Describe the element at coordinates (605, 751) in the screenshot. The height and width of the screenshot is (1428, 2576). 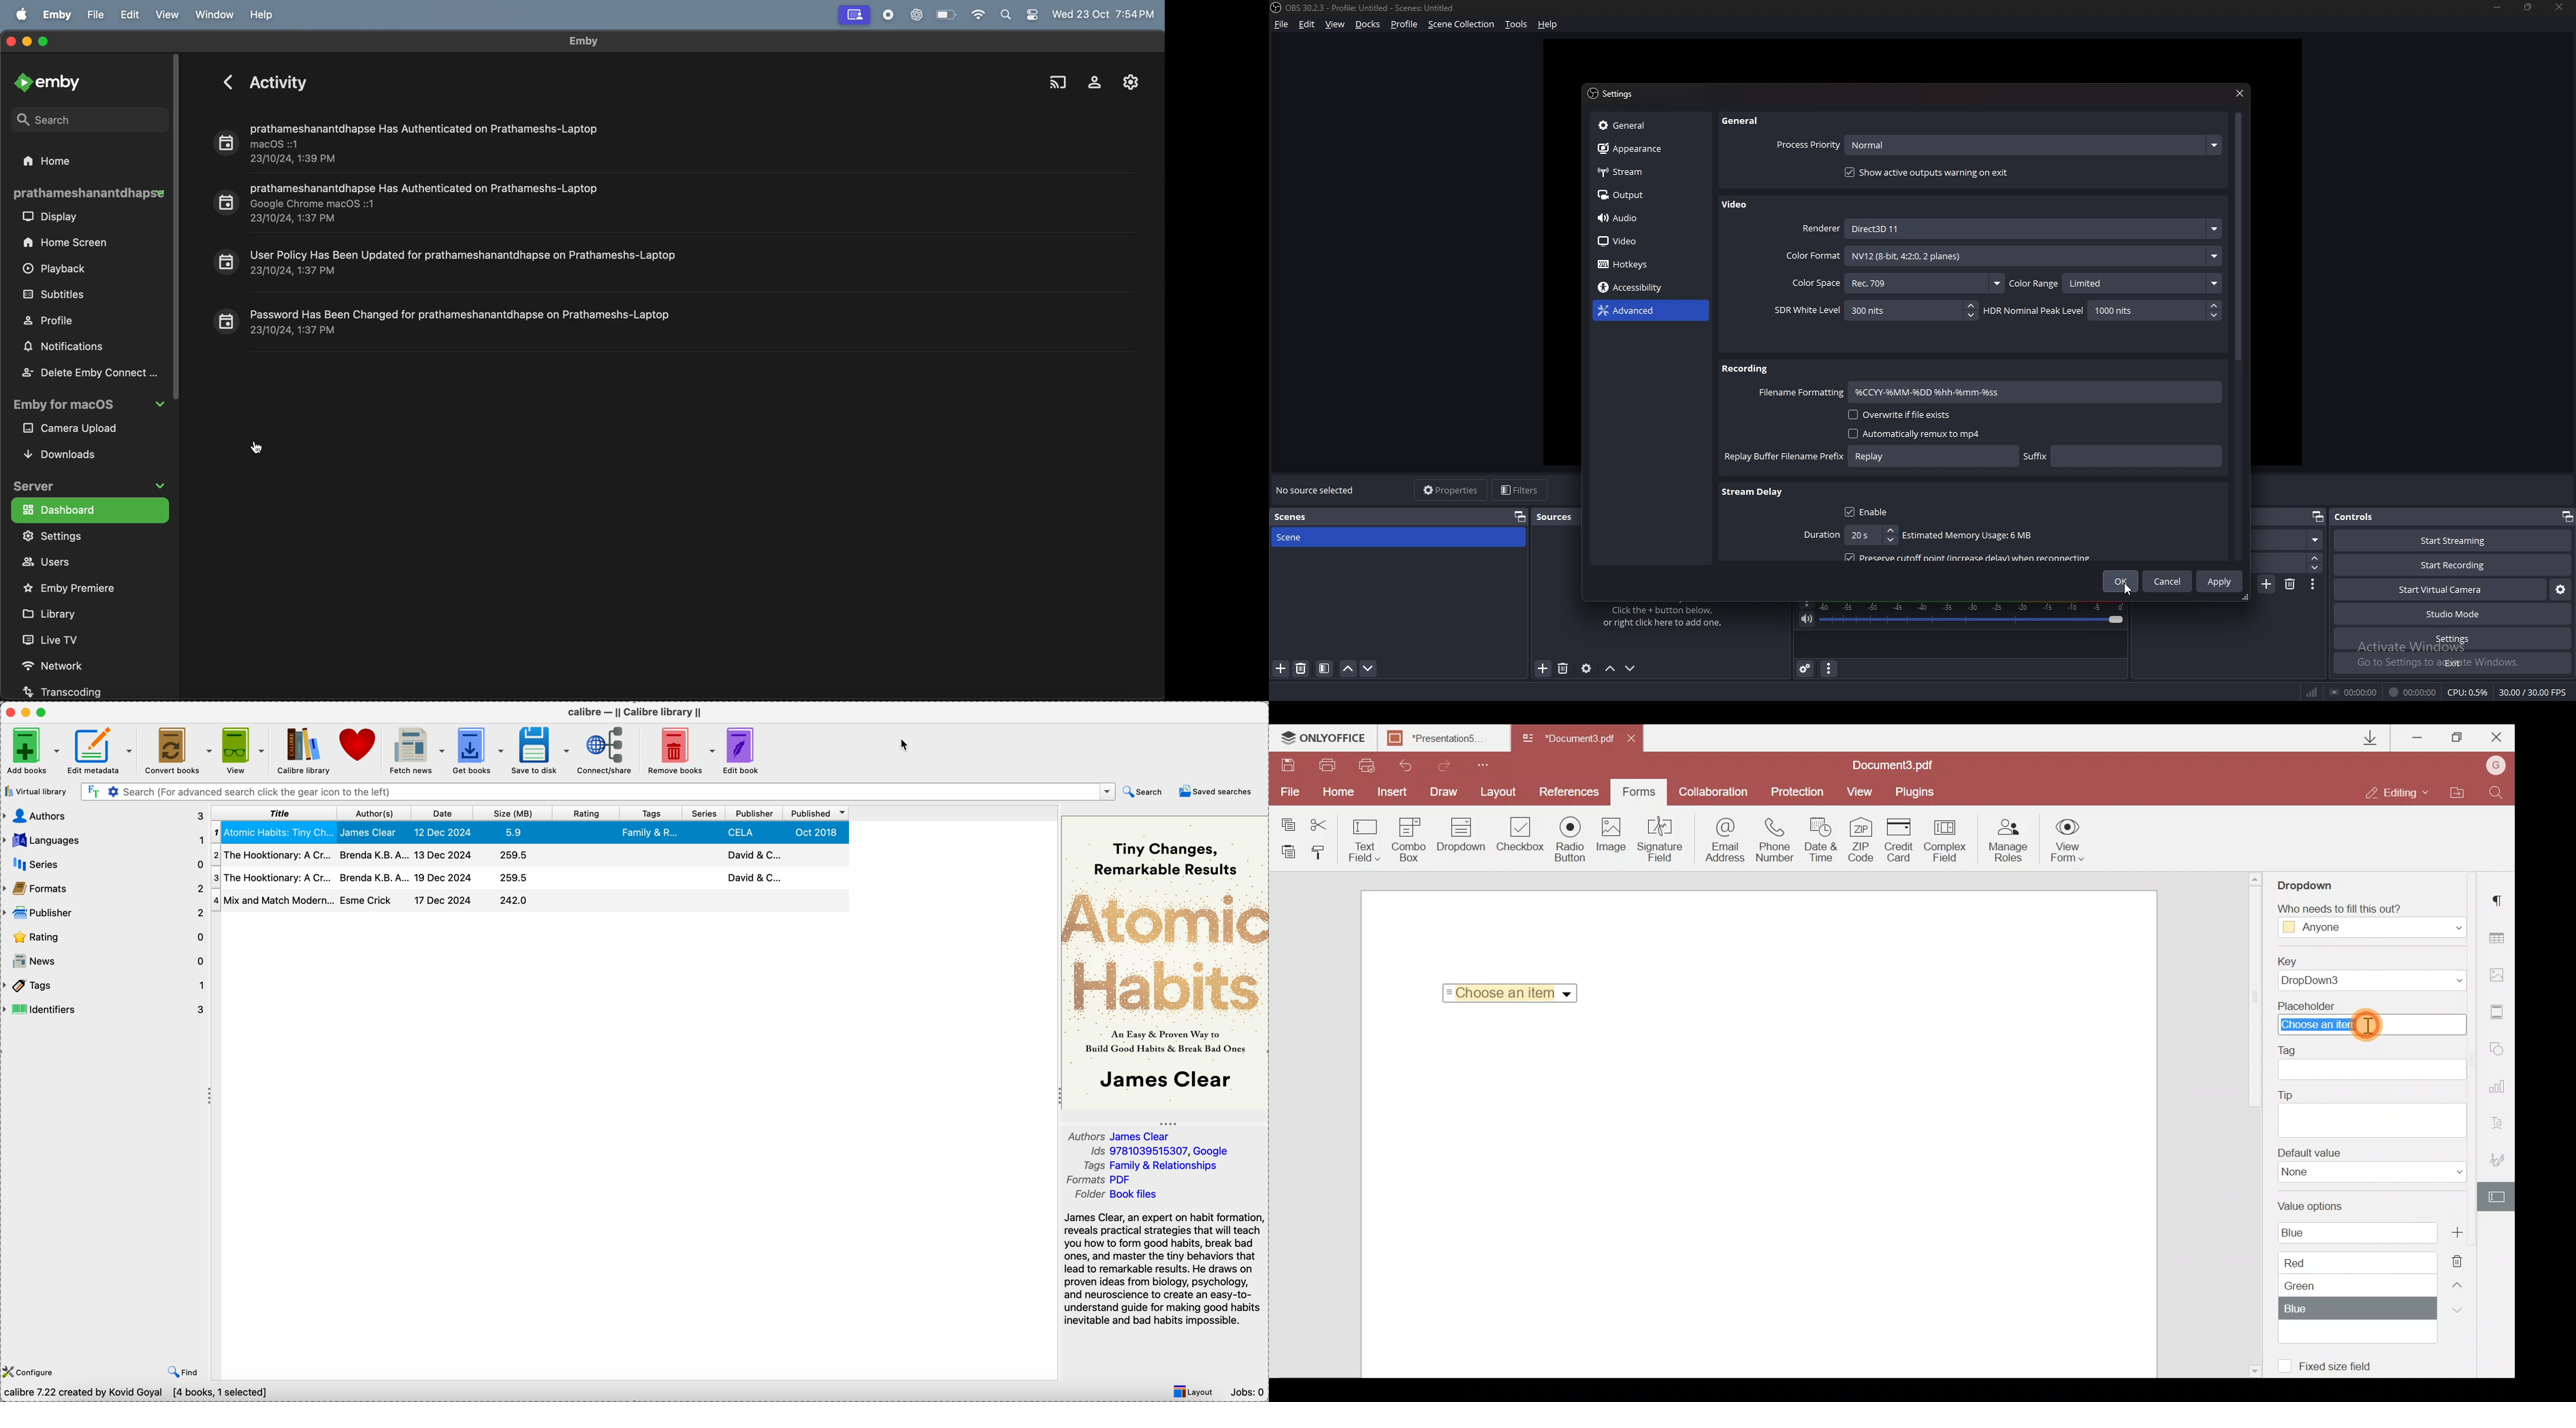
I see `connect/share` at that location.